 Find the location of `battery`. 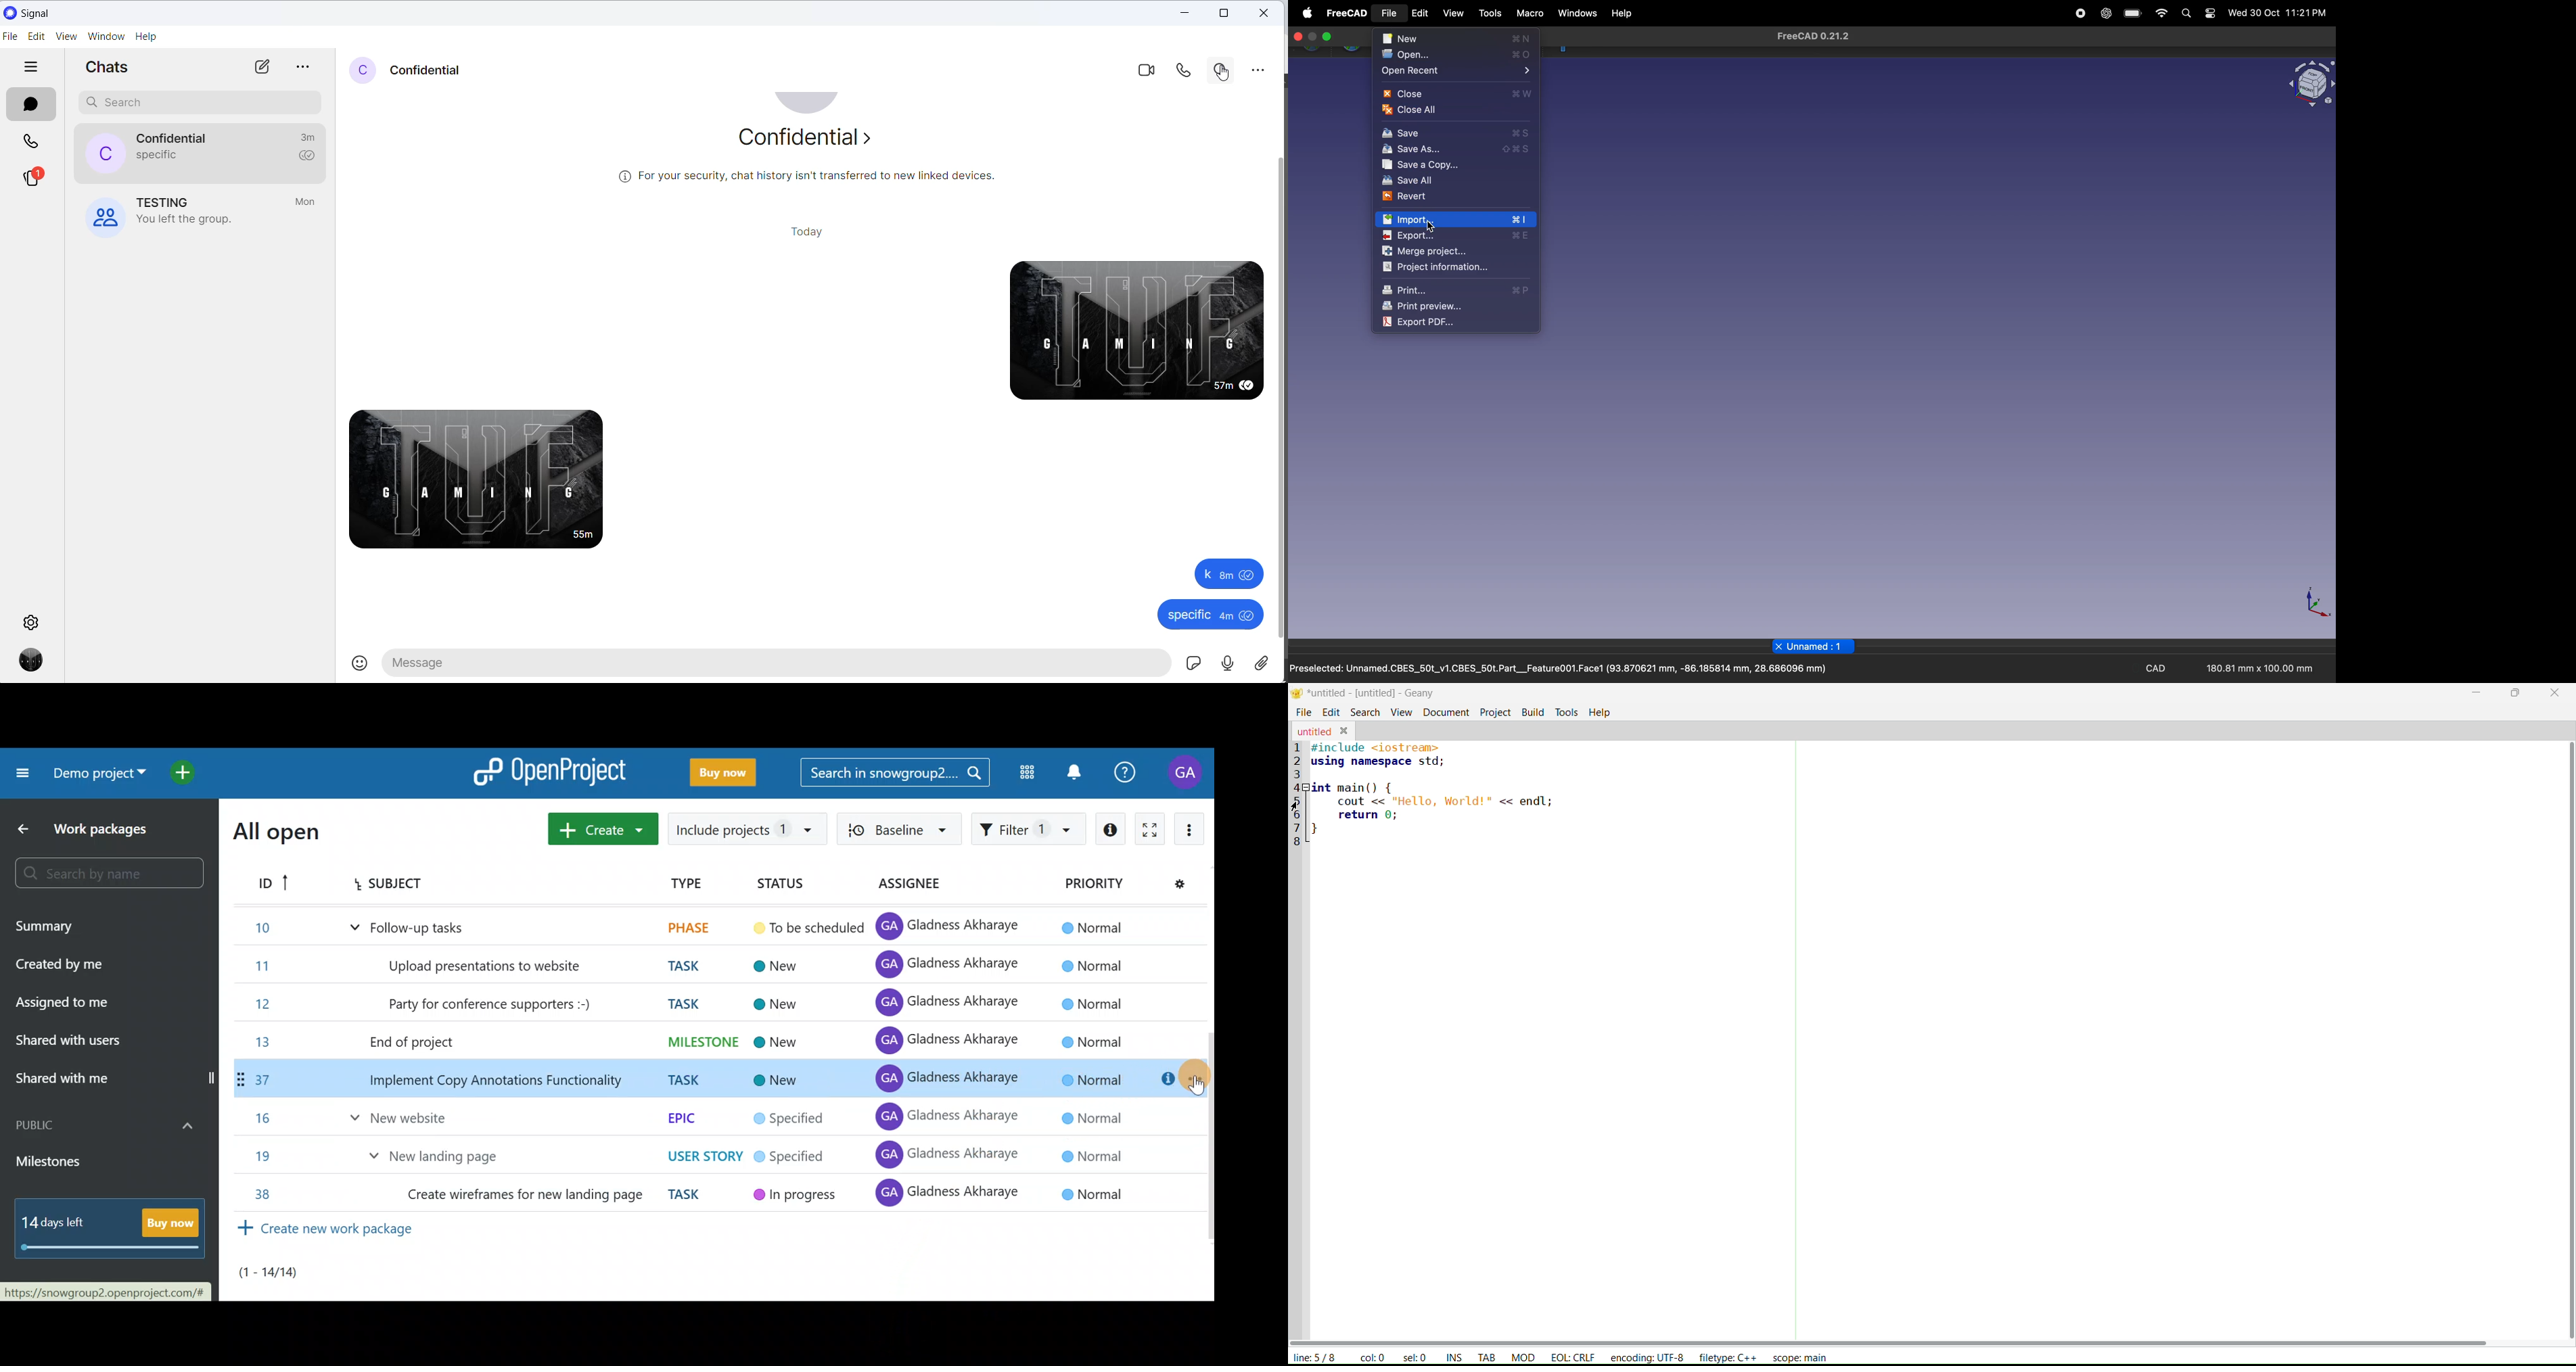

battery is located at coordinates (2132, 14).